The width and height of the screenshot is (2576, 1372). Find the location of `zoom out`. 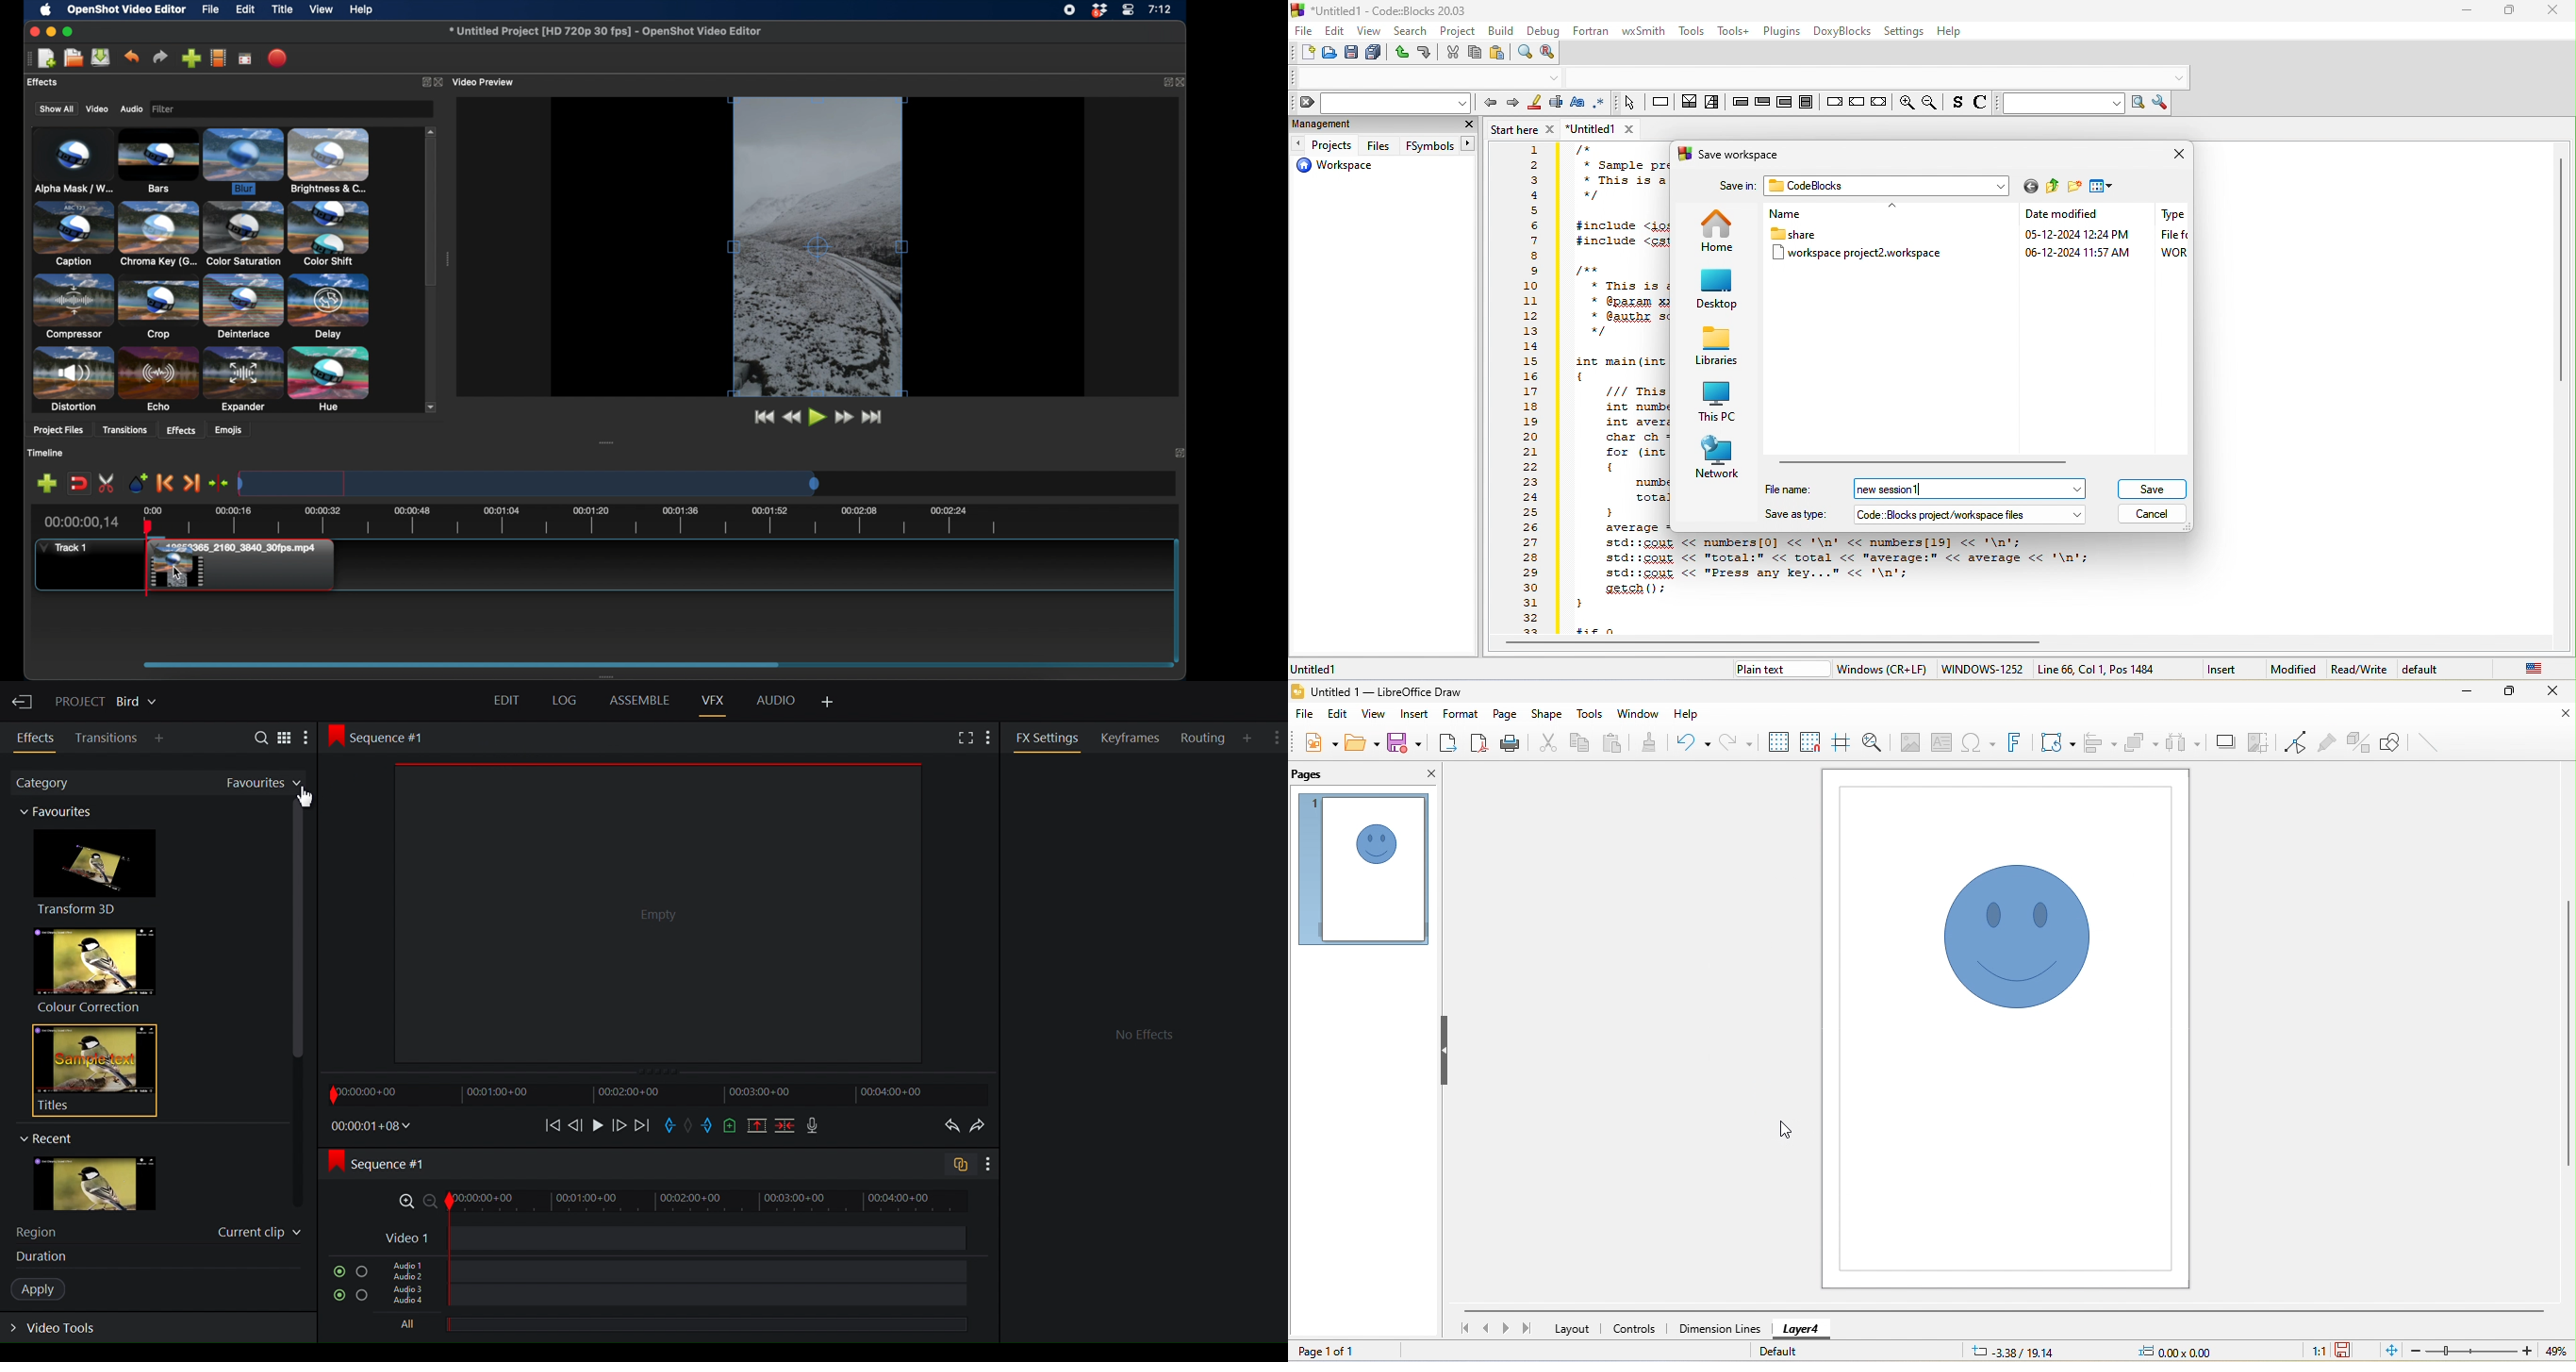

zoom out is located at coordinates (1932, 103).